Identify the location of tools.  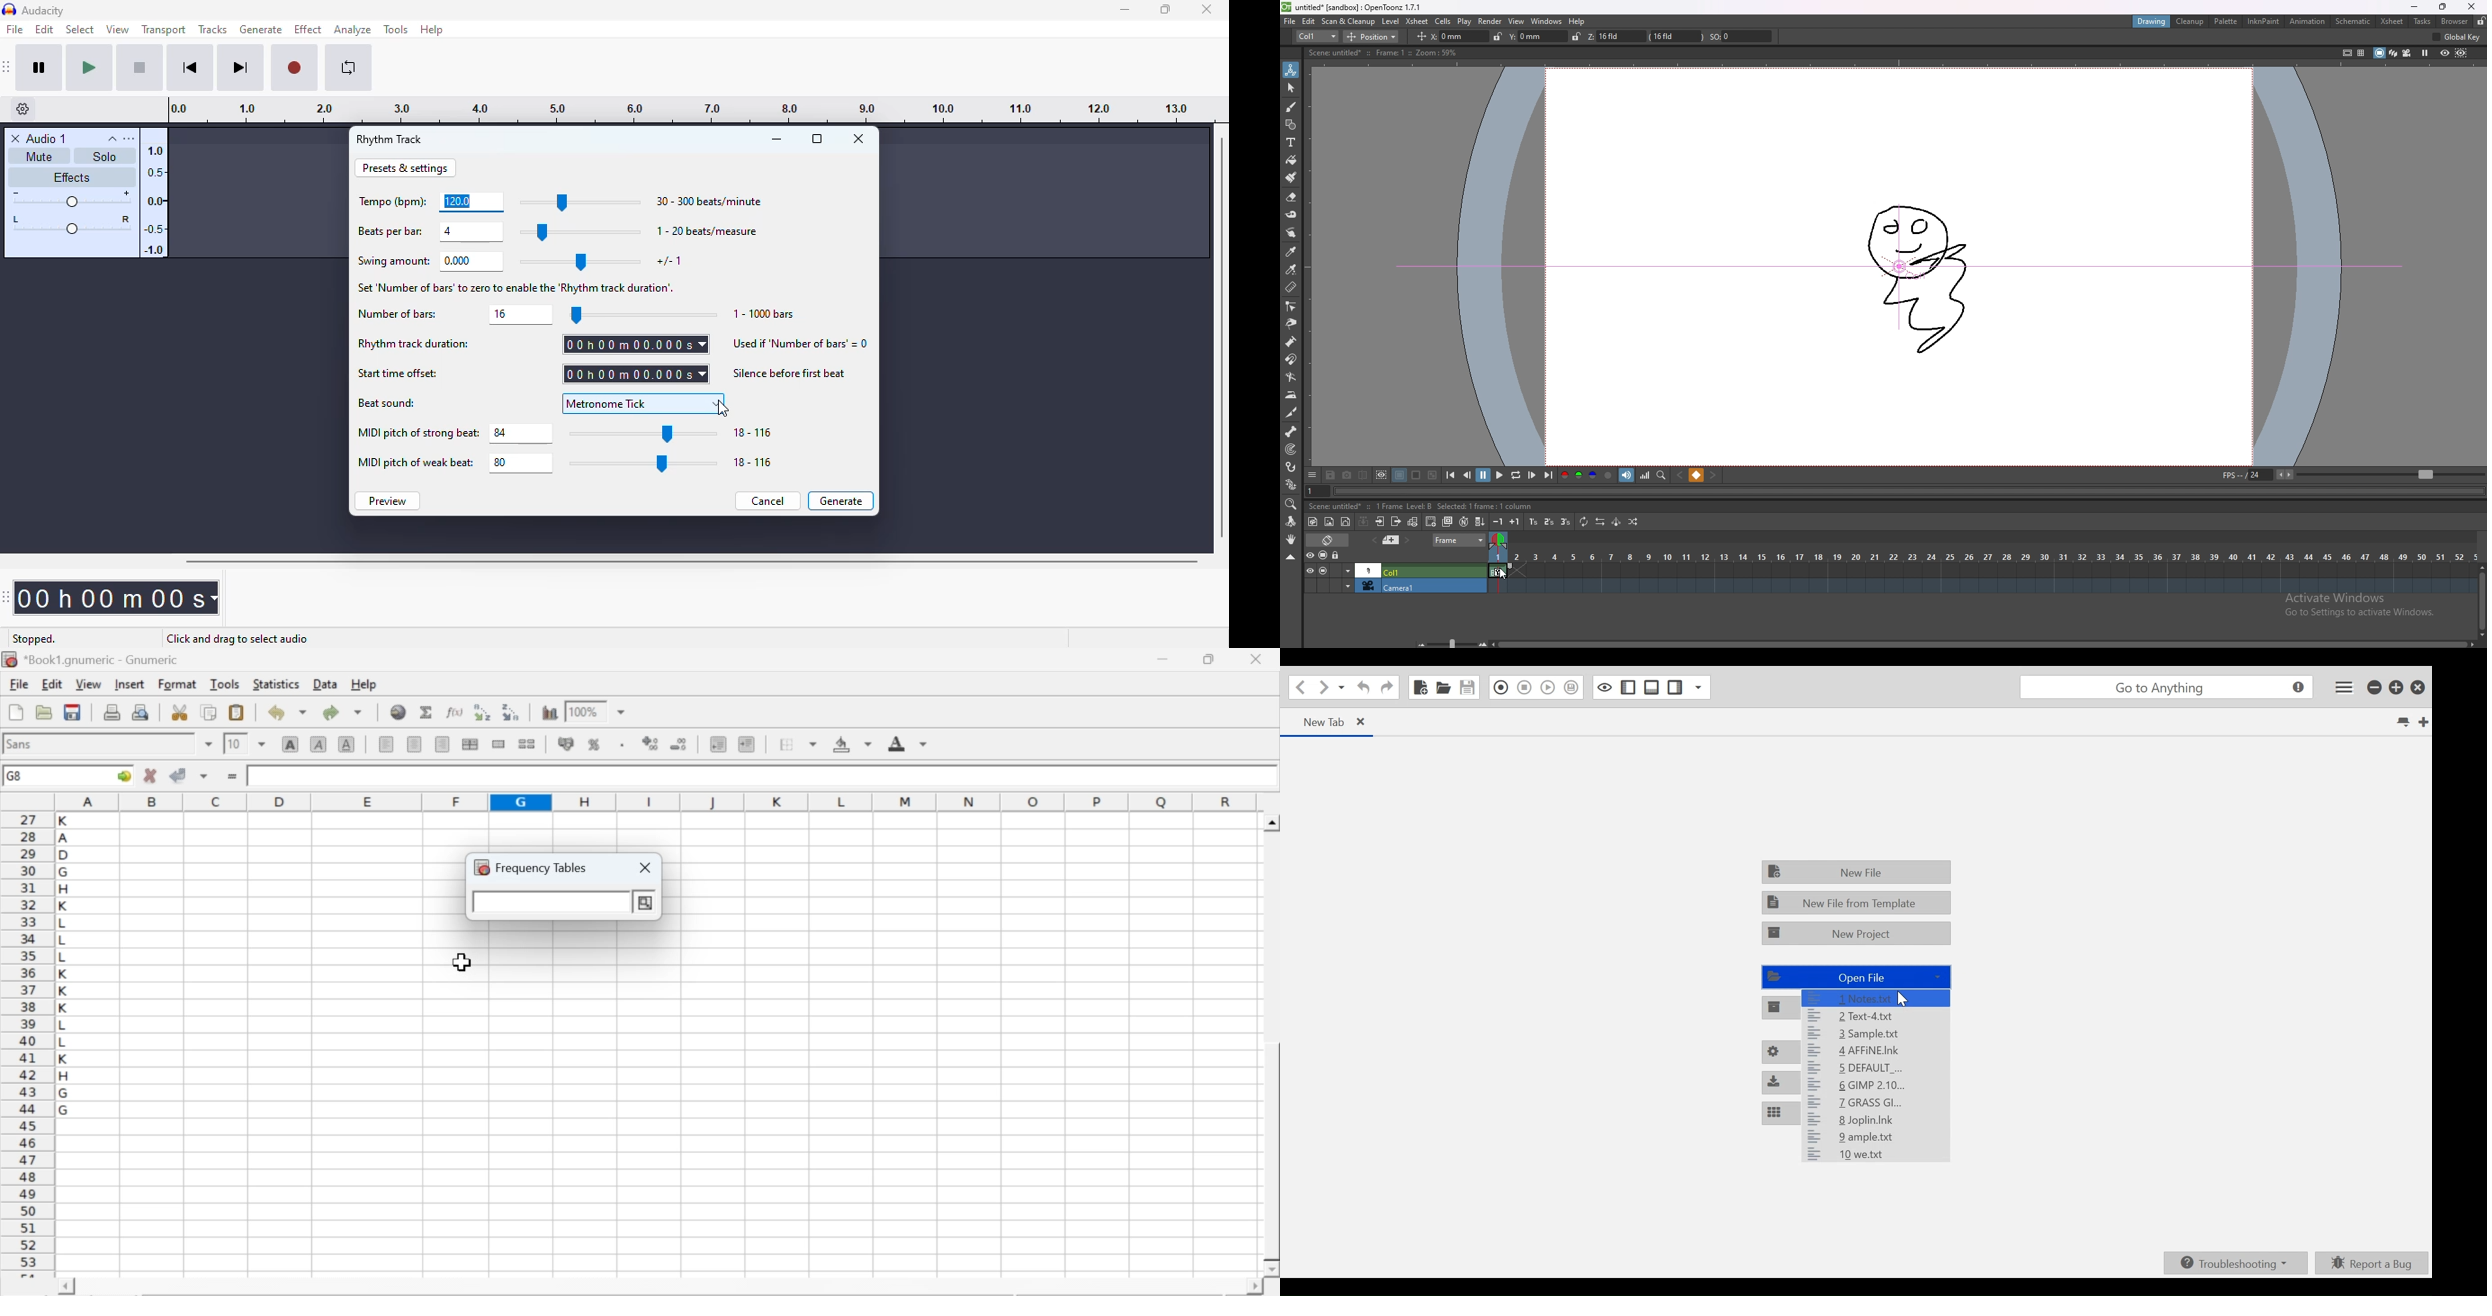
(395, 30).